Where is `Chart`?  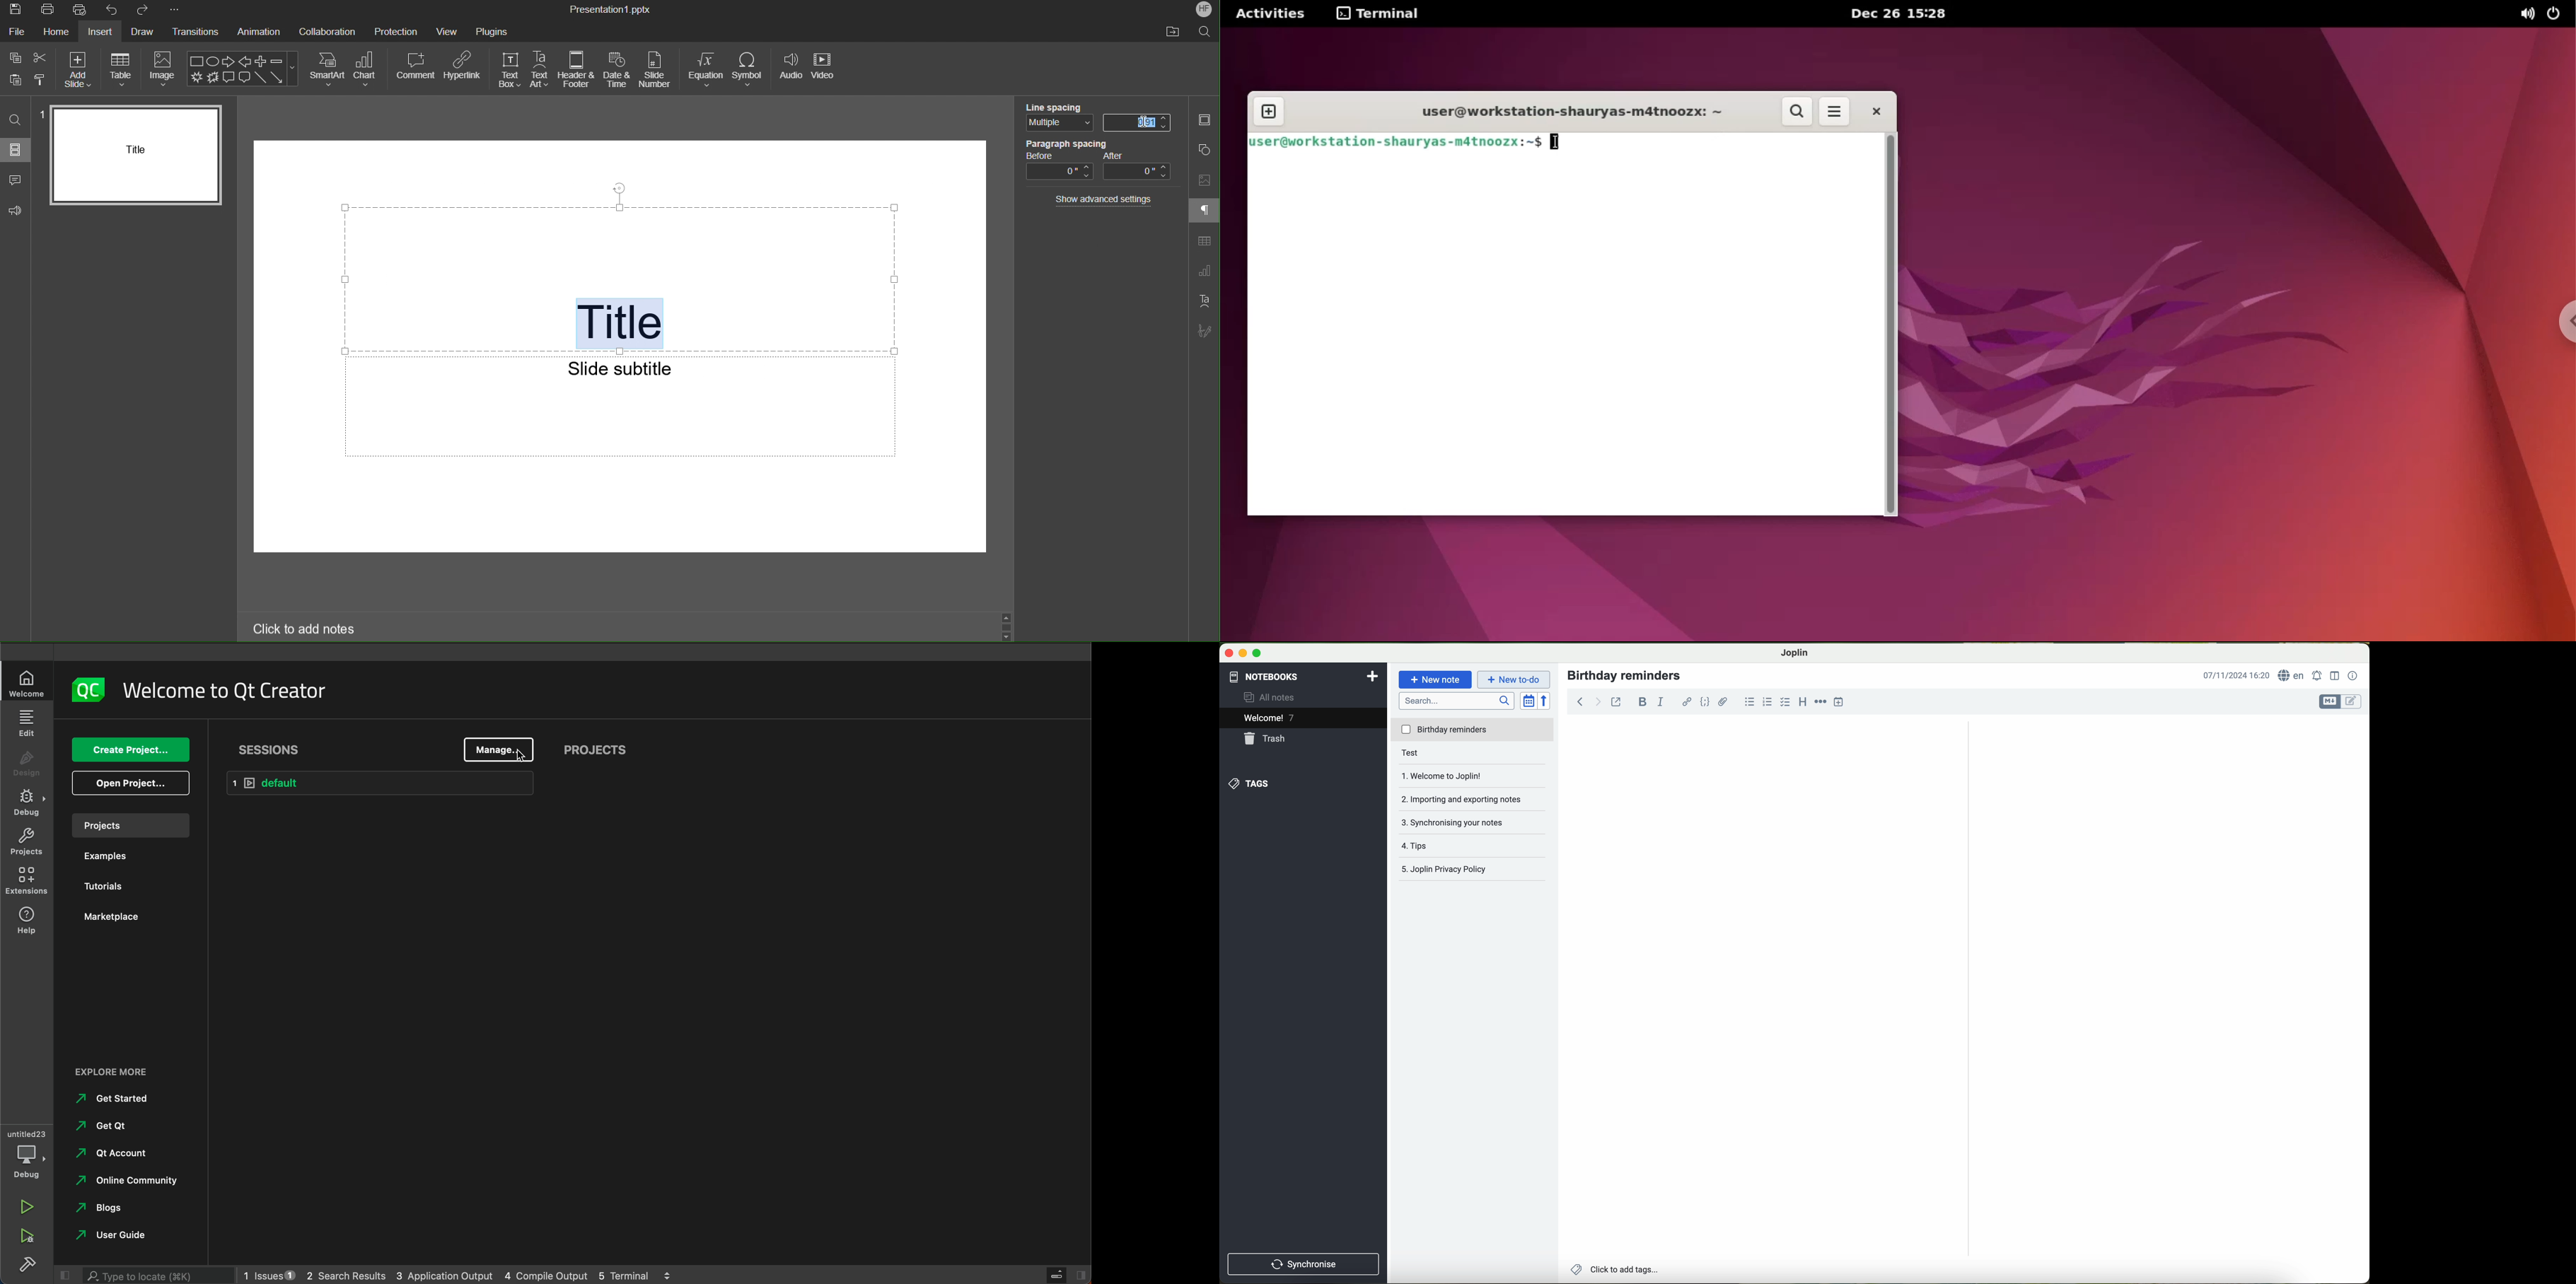 Chart is located at coordinates (369, 69).